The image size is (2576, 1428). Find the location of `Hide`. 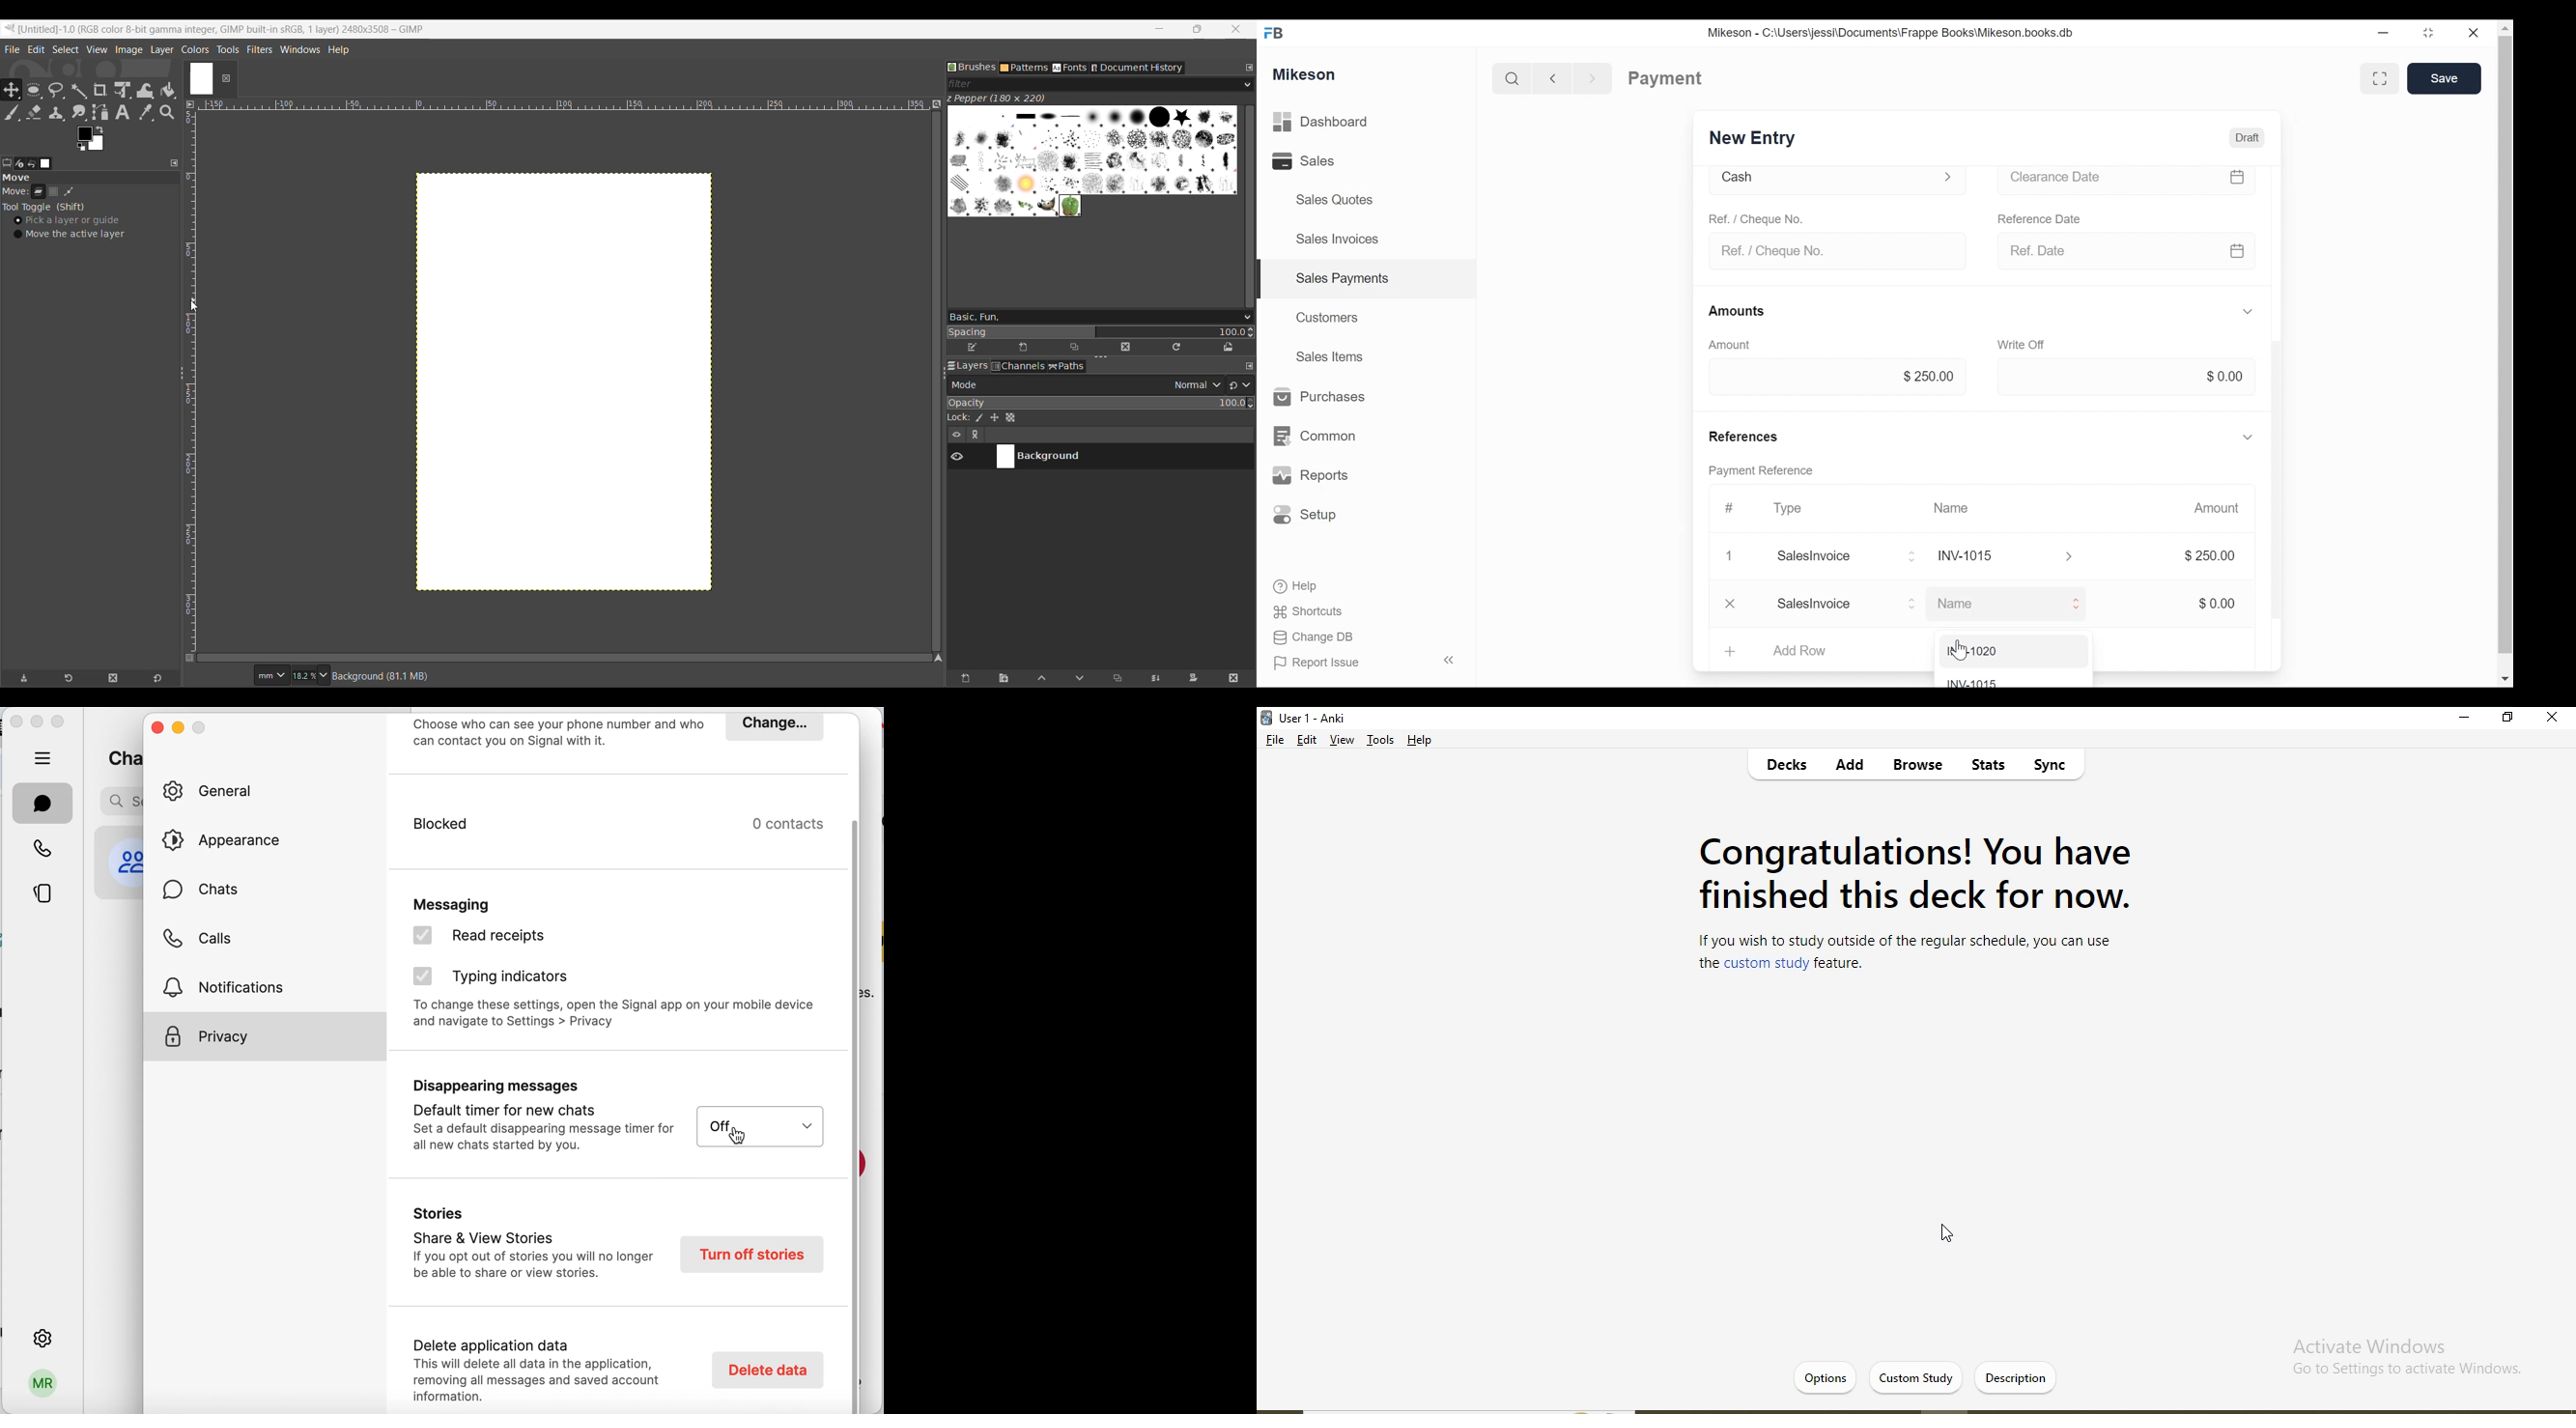

Hide is located at coordinates (2257, 435).